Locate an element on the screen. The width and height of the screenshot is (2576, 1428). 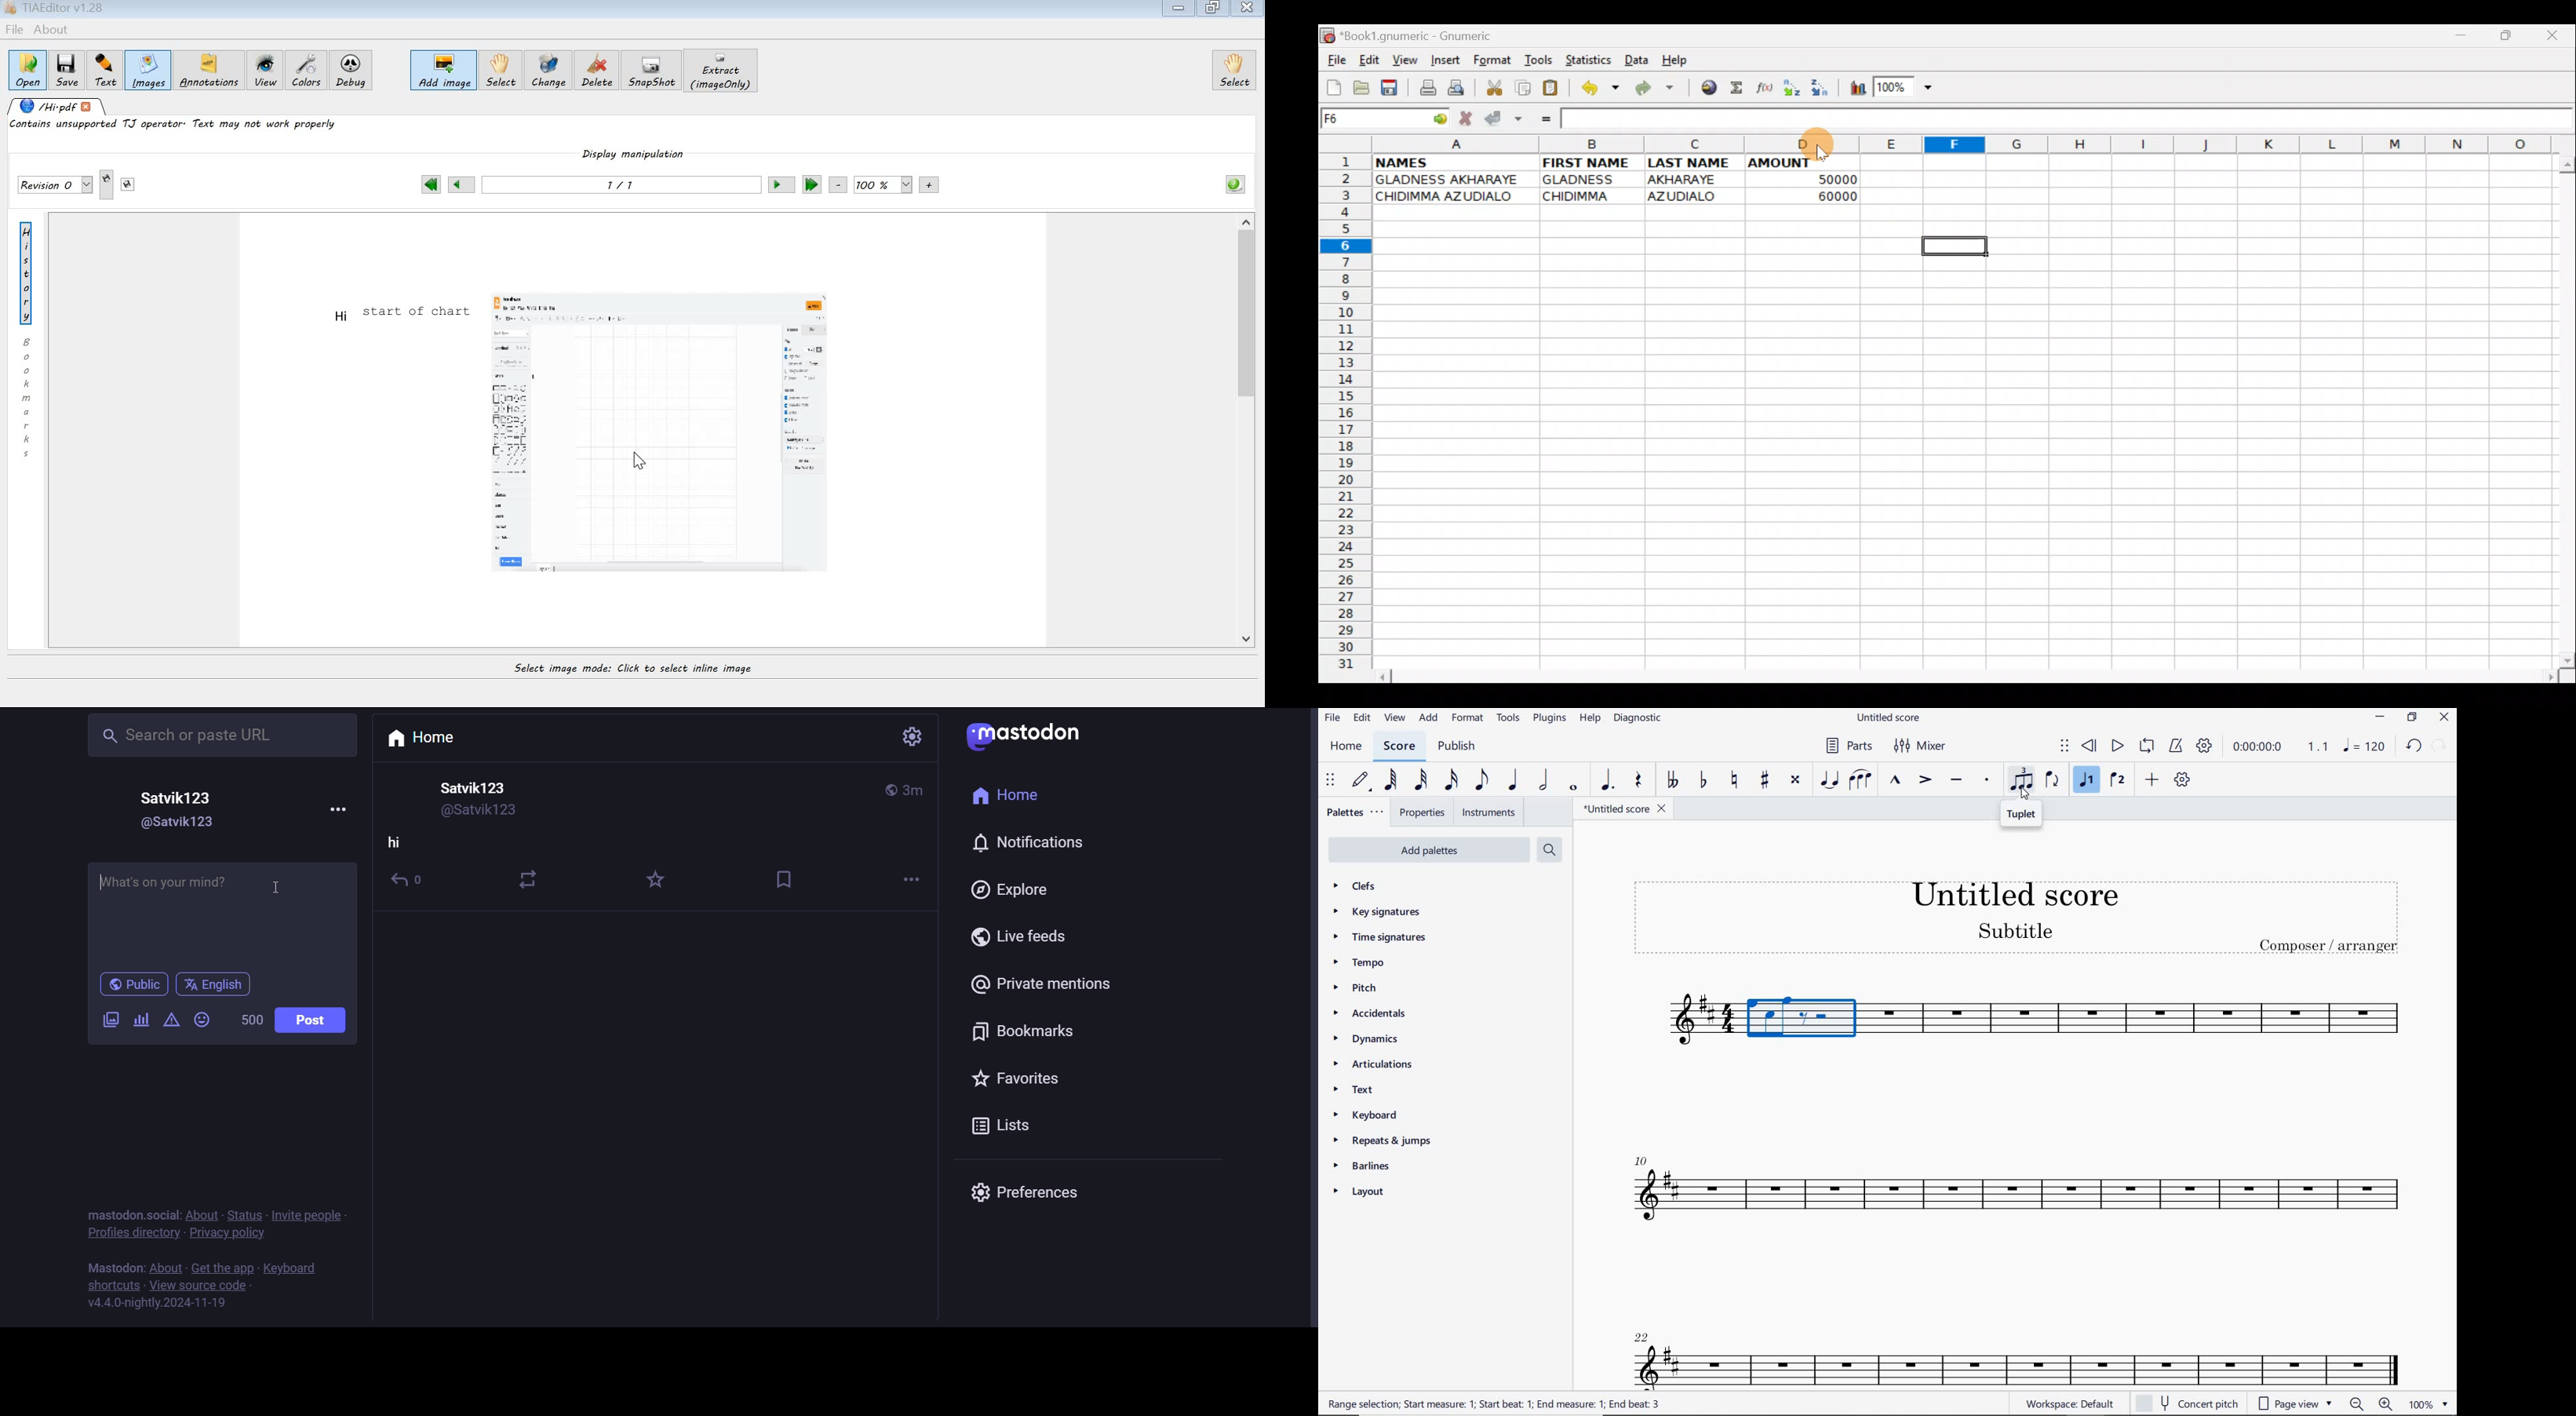
text is located at coordinates (114, 1269).